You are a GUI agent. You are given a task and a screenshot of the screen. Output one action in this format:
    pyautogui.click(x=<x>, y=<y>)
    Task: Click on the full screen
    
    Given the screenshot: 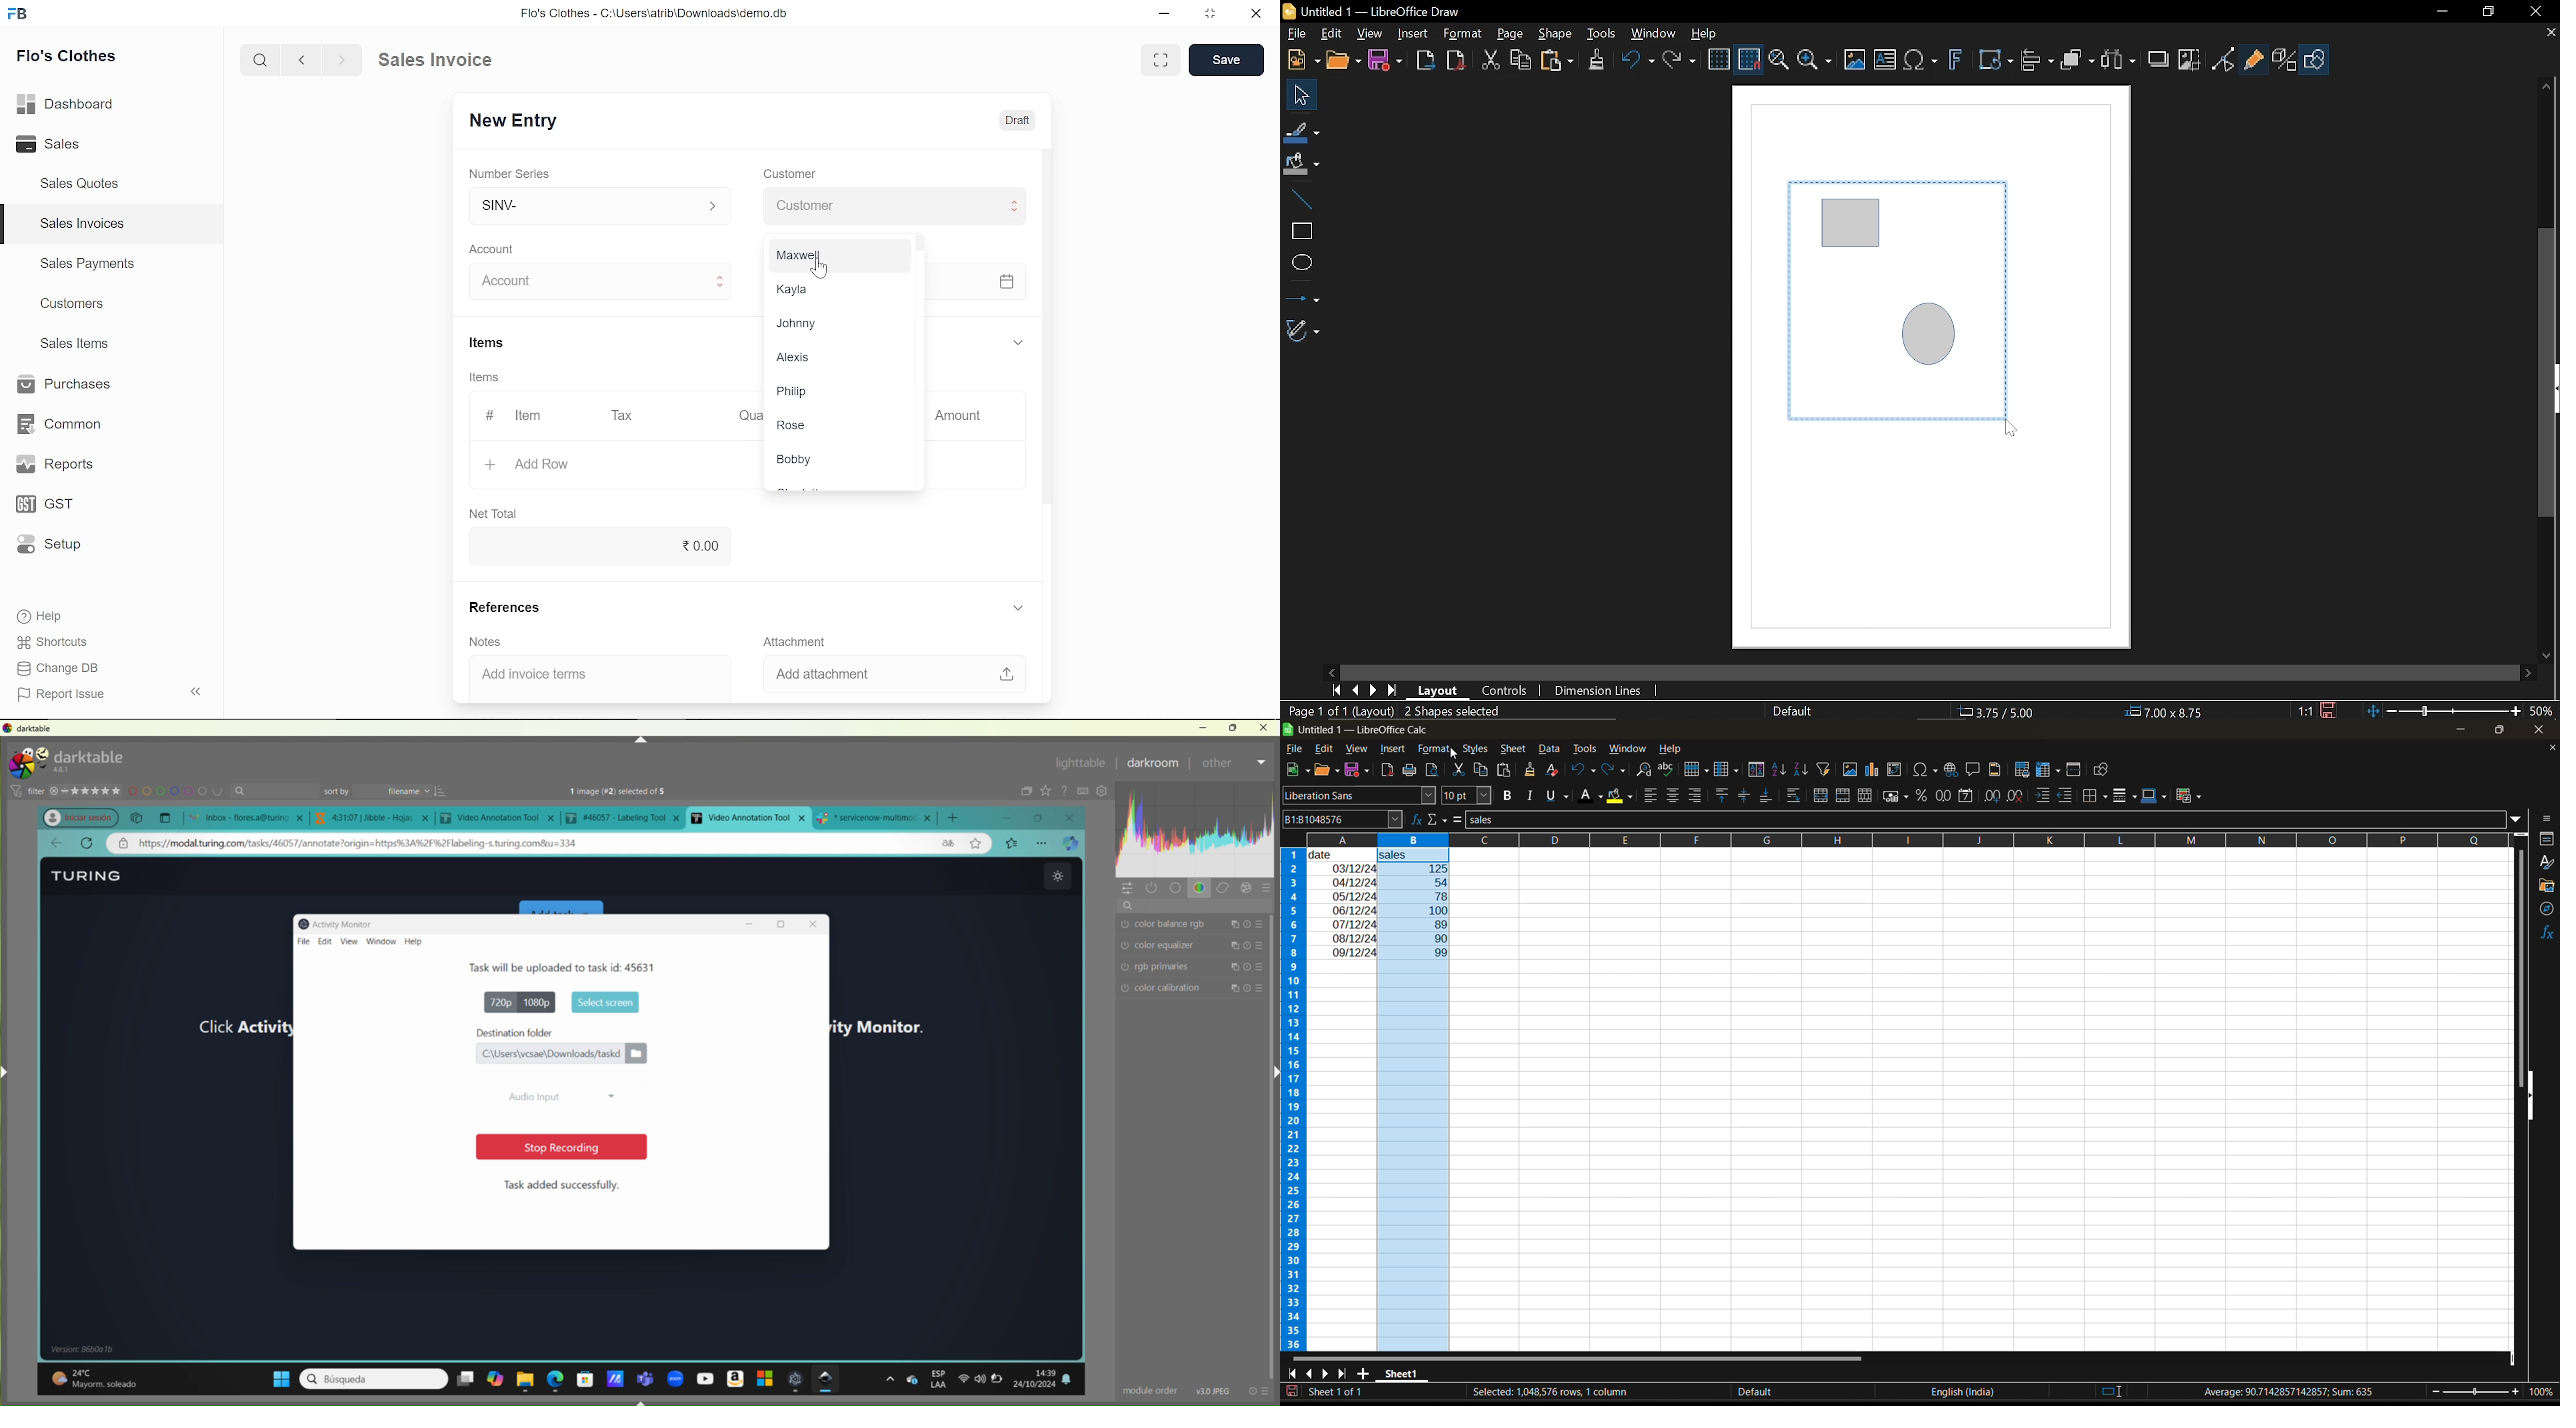 What is the action you would take?
    pyautogui.click(x=1160, y=60)
    